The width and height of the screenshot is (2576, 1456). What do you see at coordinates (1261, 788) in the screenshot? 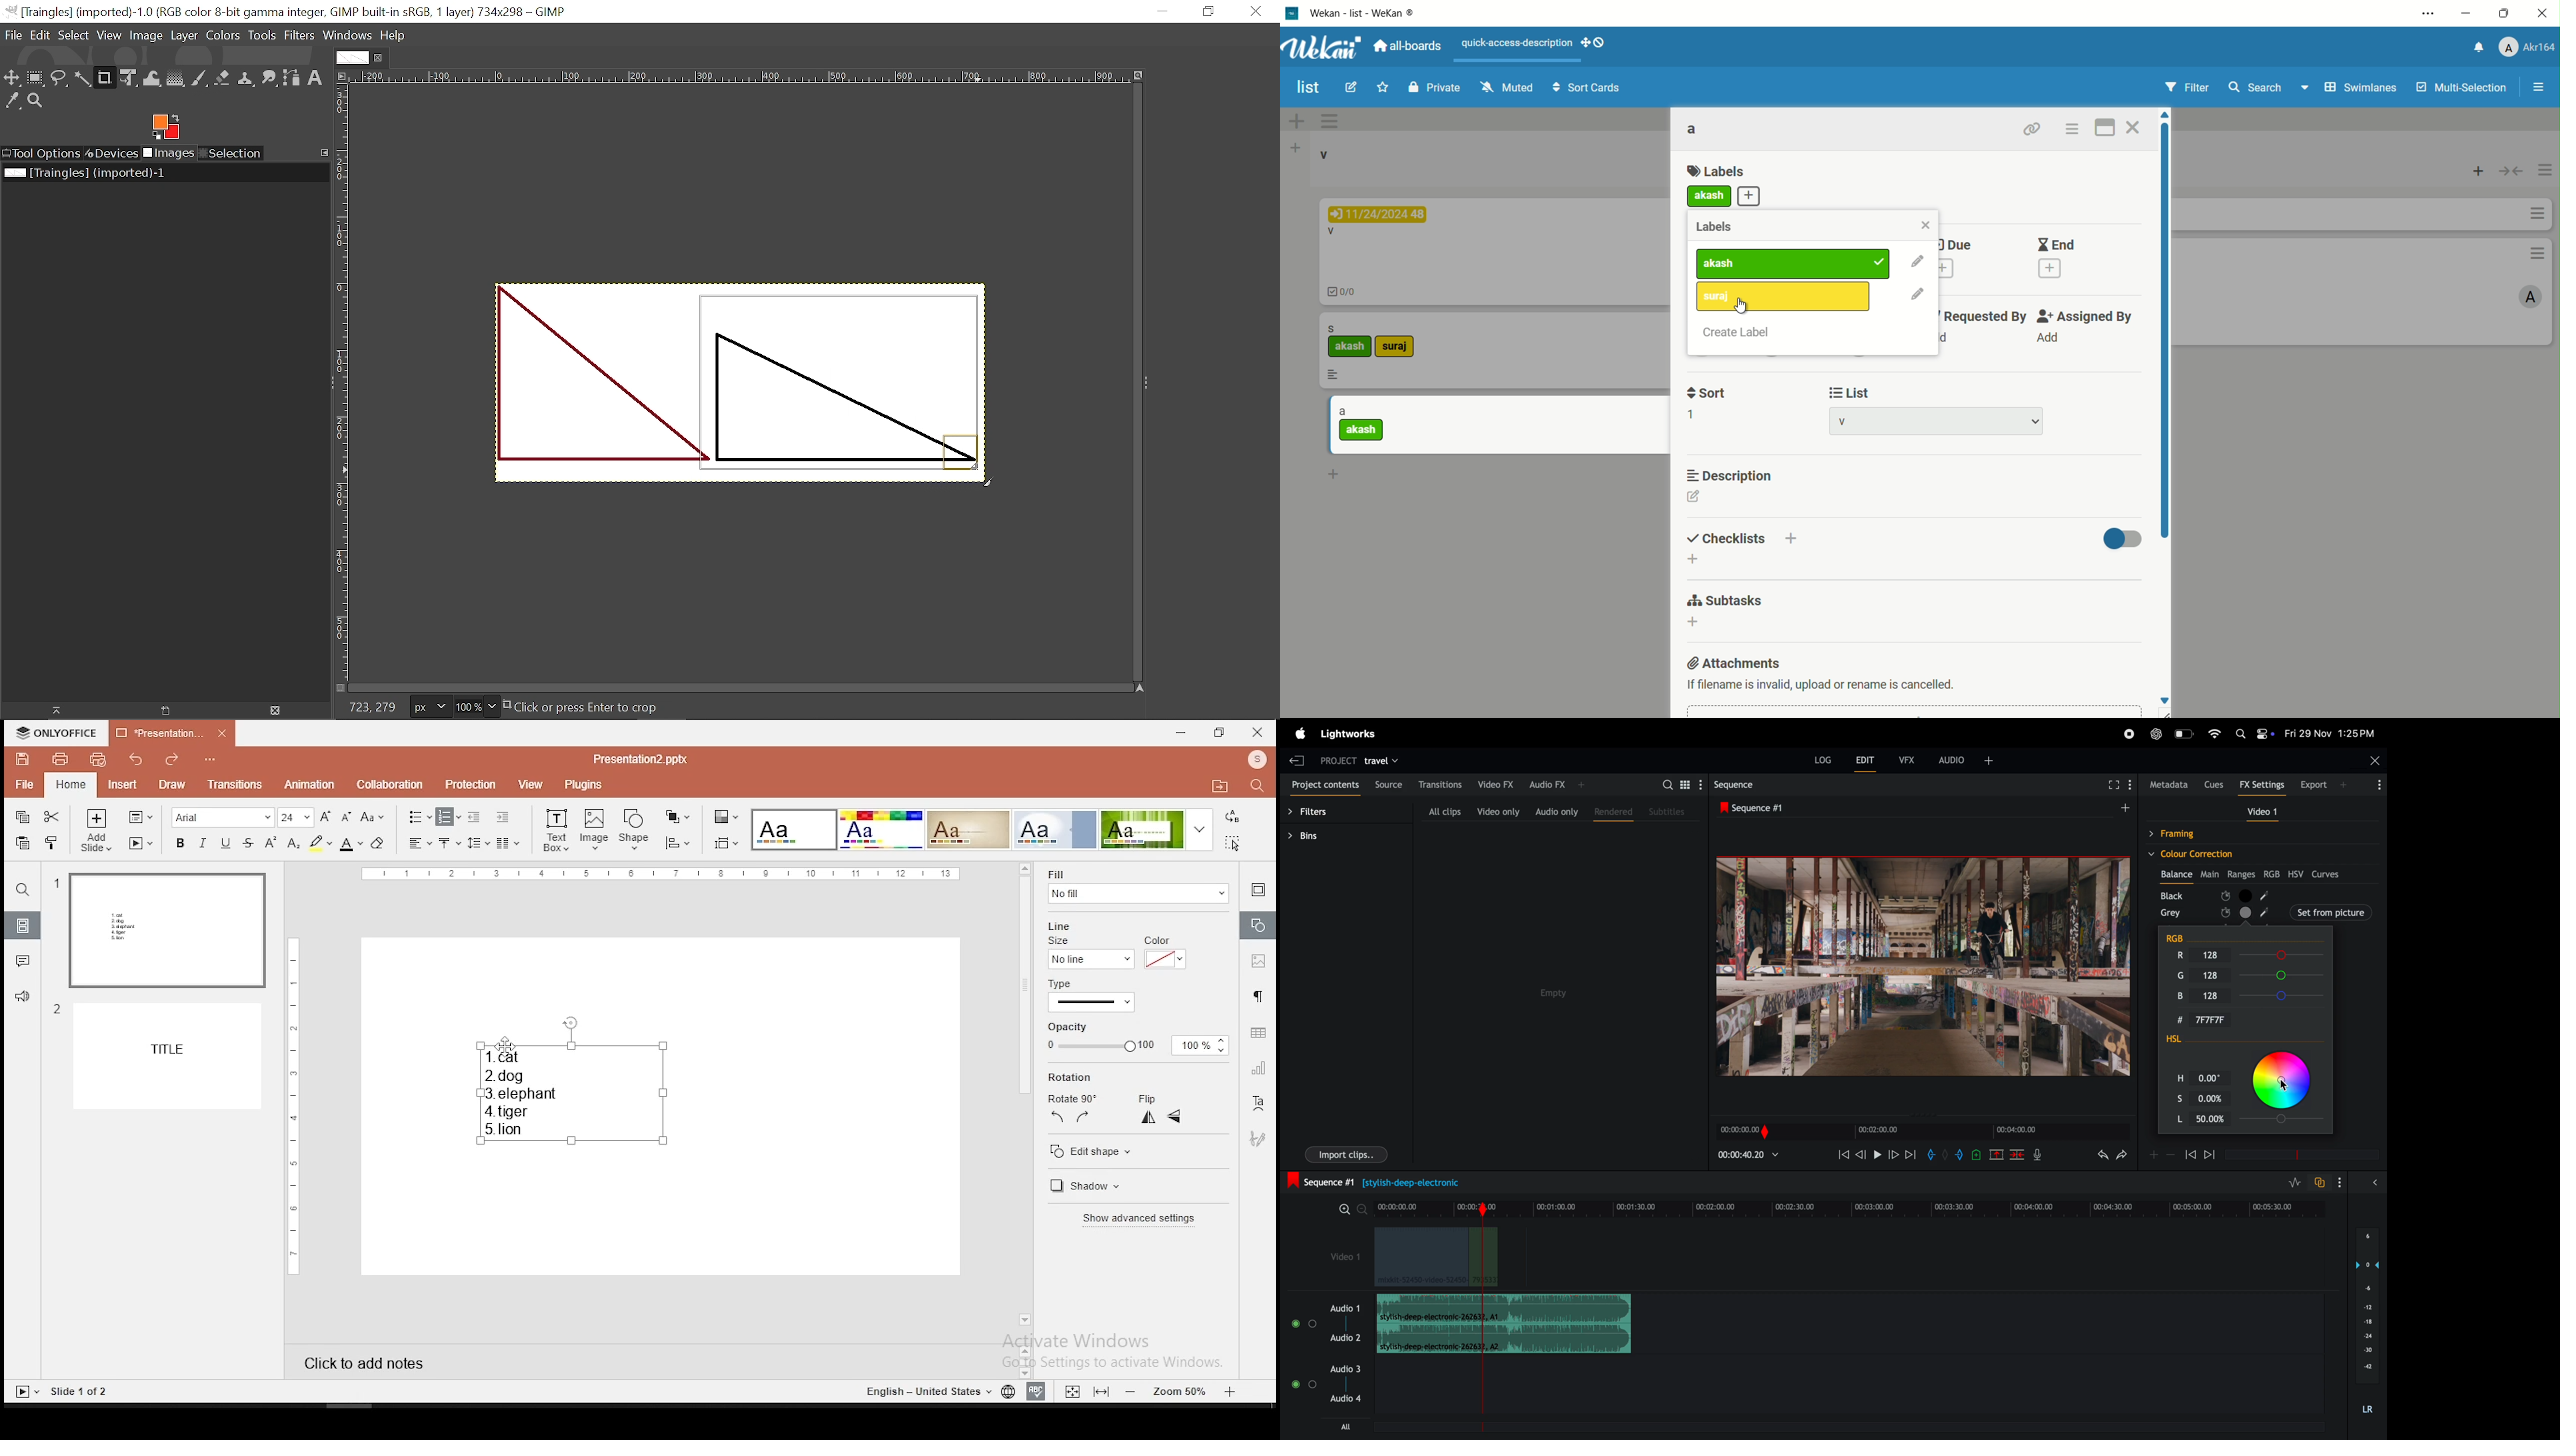
I see `search` at bounding box center [1261, 788].